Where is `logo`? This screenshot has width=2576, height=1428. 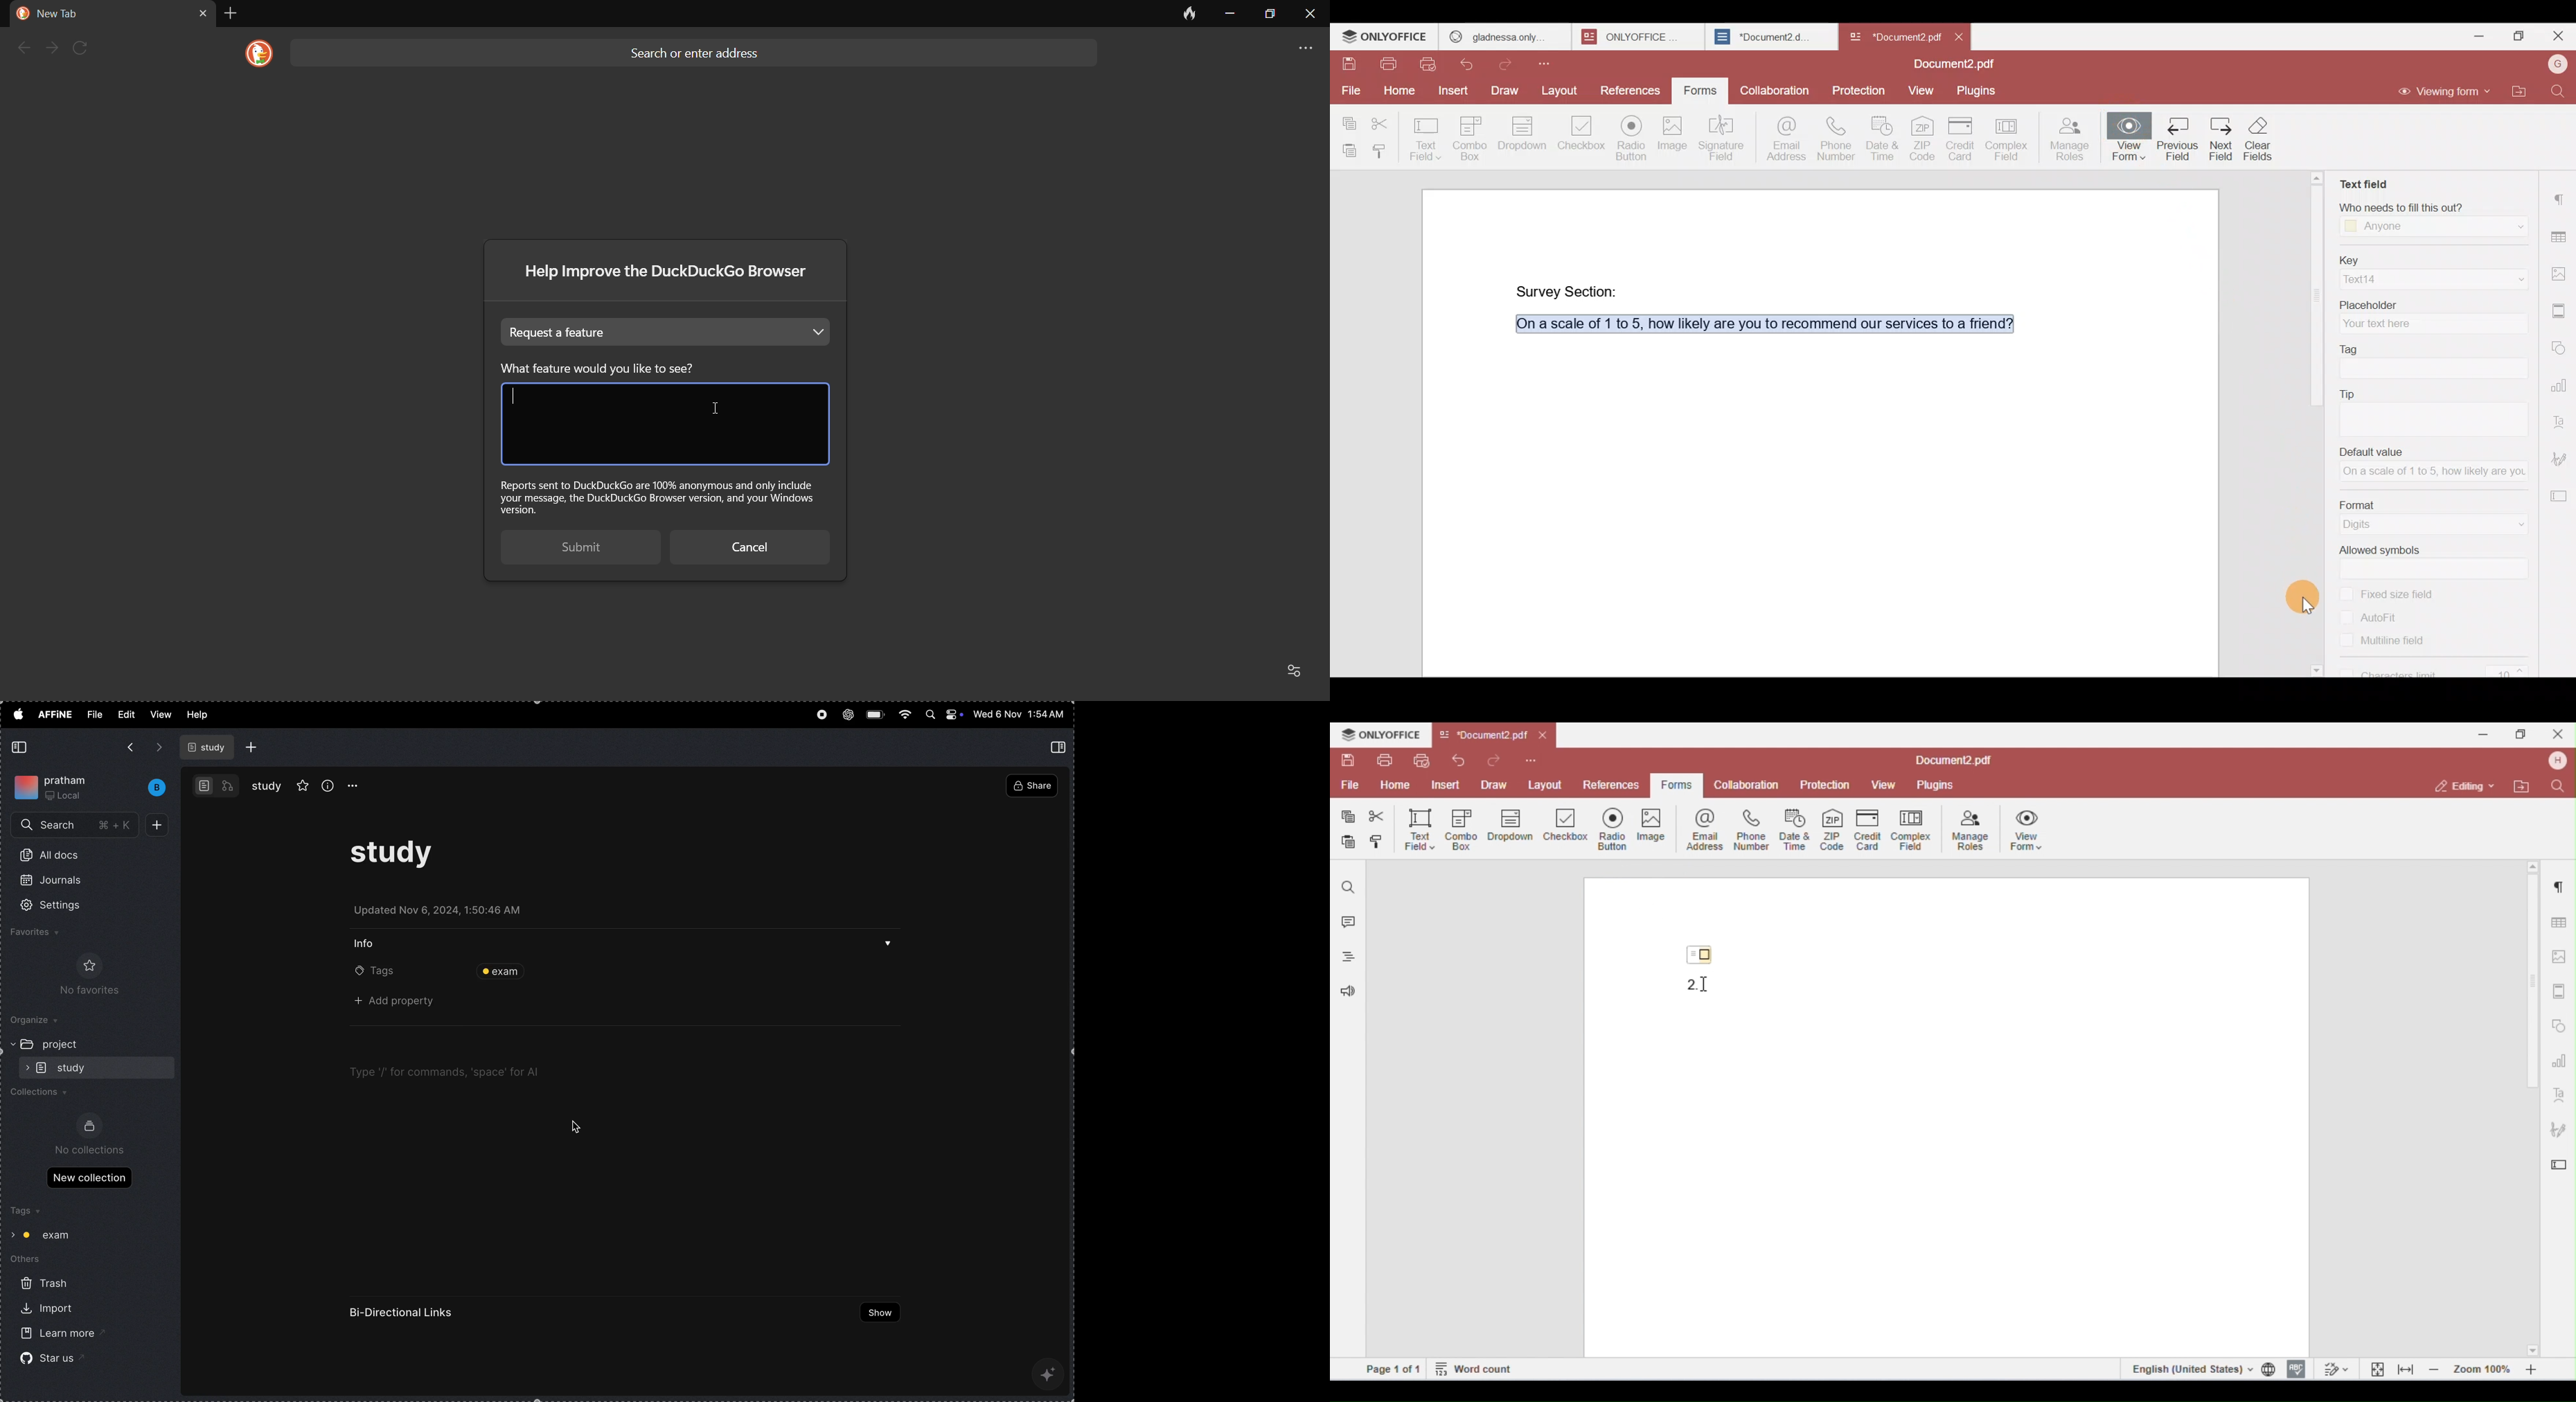
logo is located at coordinates (254, 54).